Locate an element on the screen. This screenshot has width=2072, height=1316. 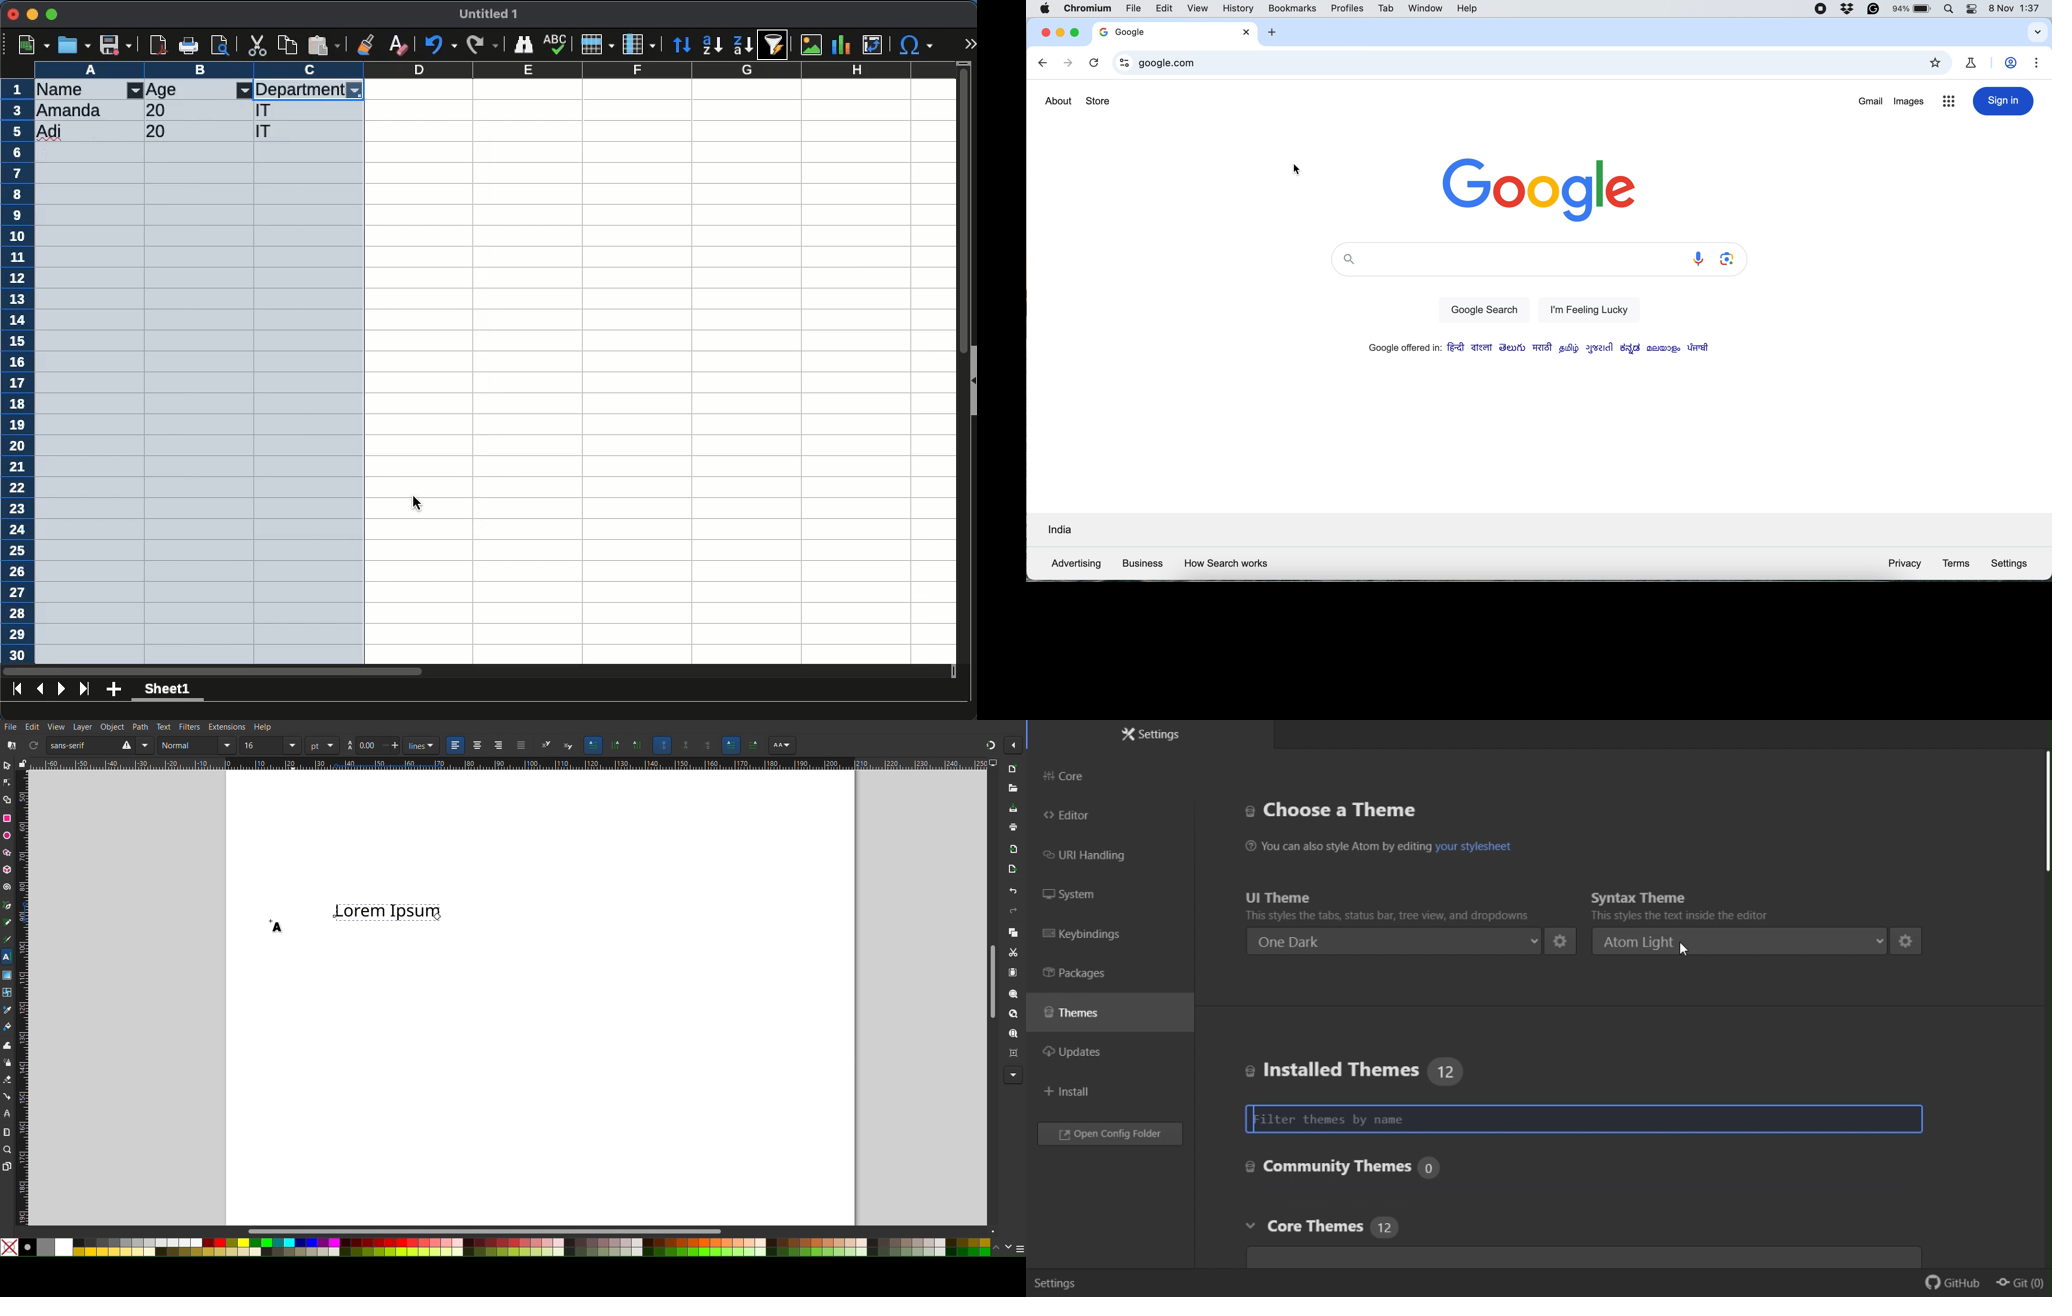
Node Tool is located at coordinates (7, 783).